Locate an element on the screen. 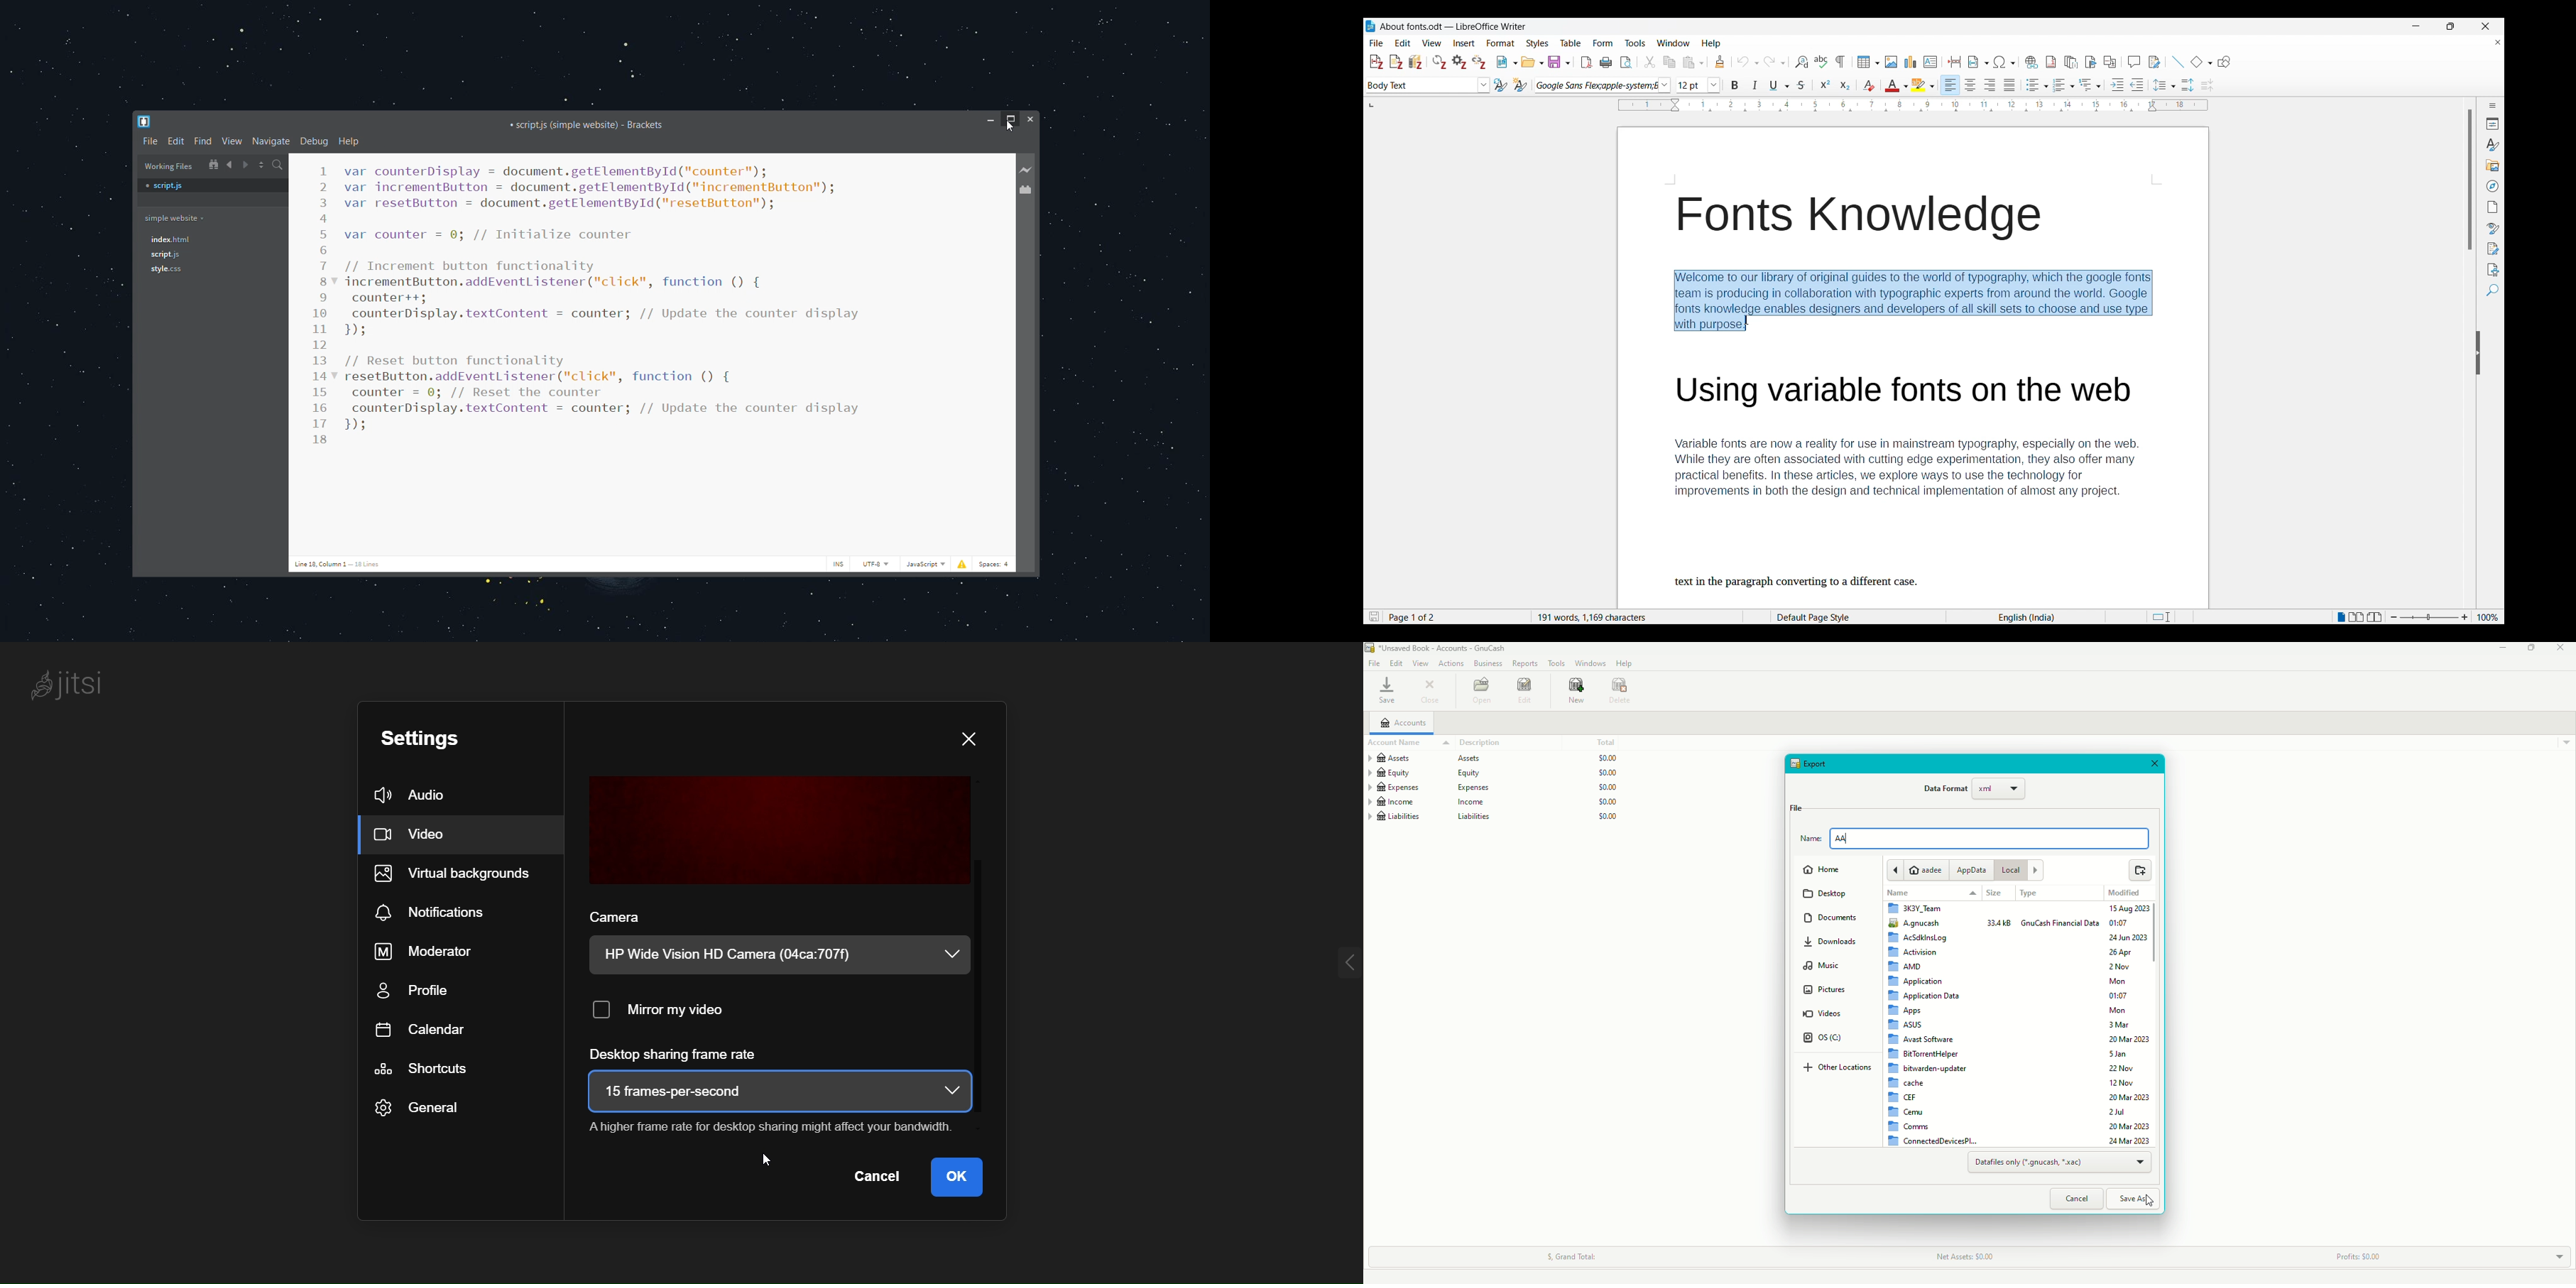 Image resolution: width=2576 pixels, height=1288 pixels. file is located at coordinates (150, 141).